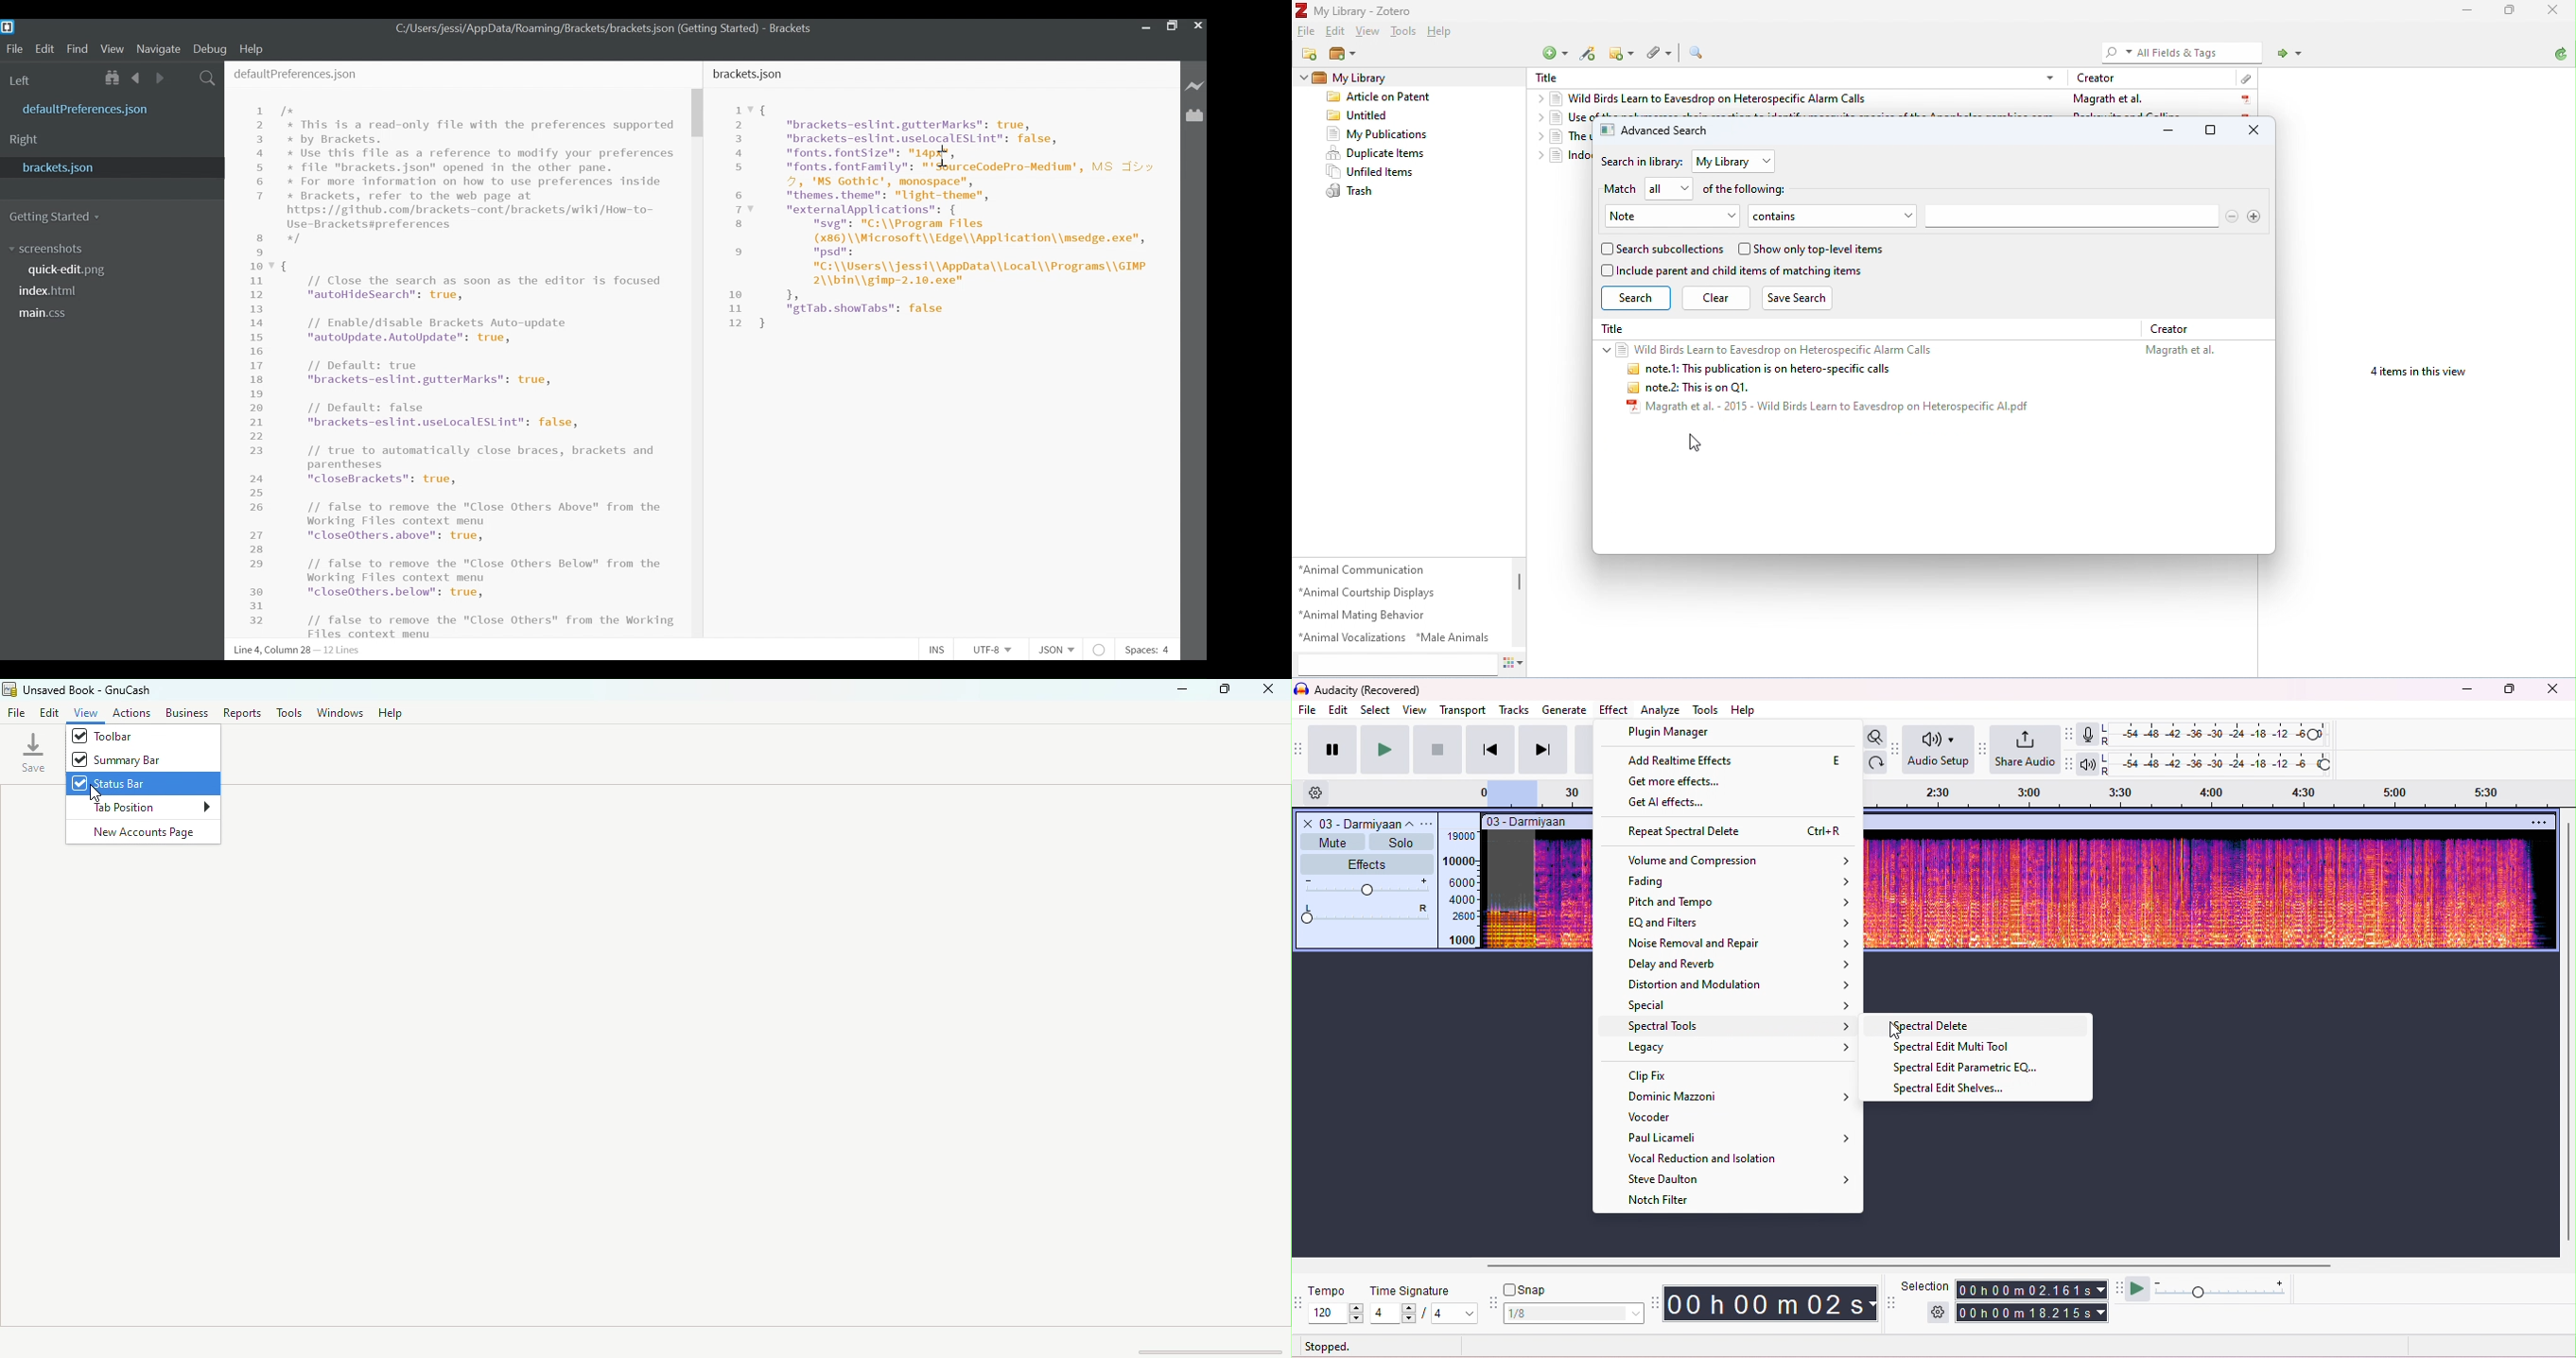  What do you see at coordinates (2175, 52) in the screenshot?
I see `All Fields & Tags` at bounding box center [2175, 52].